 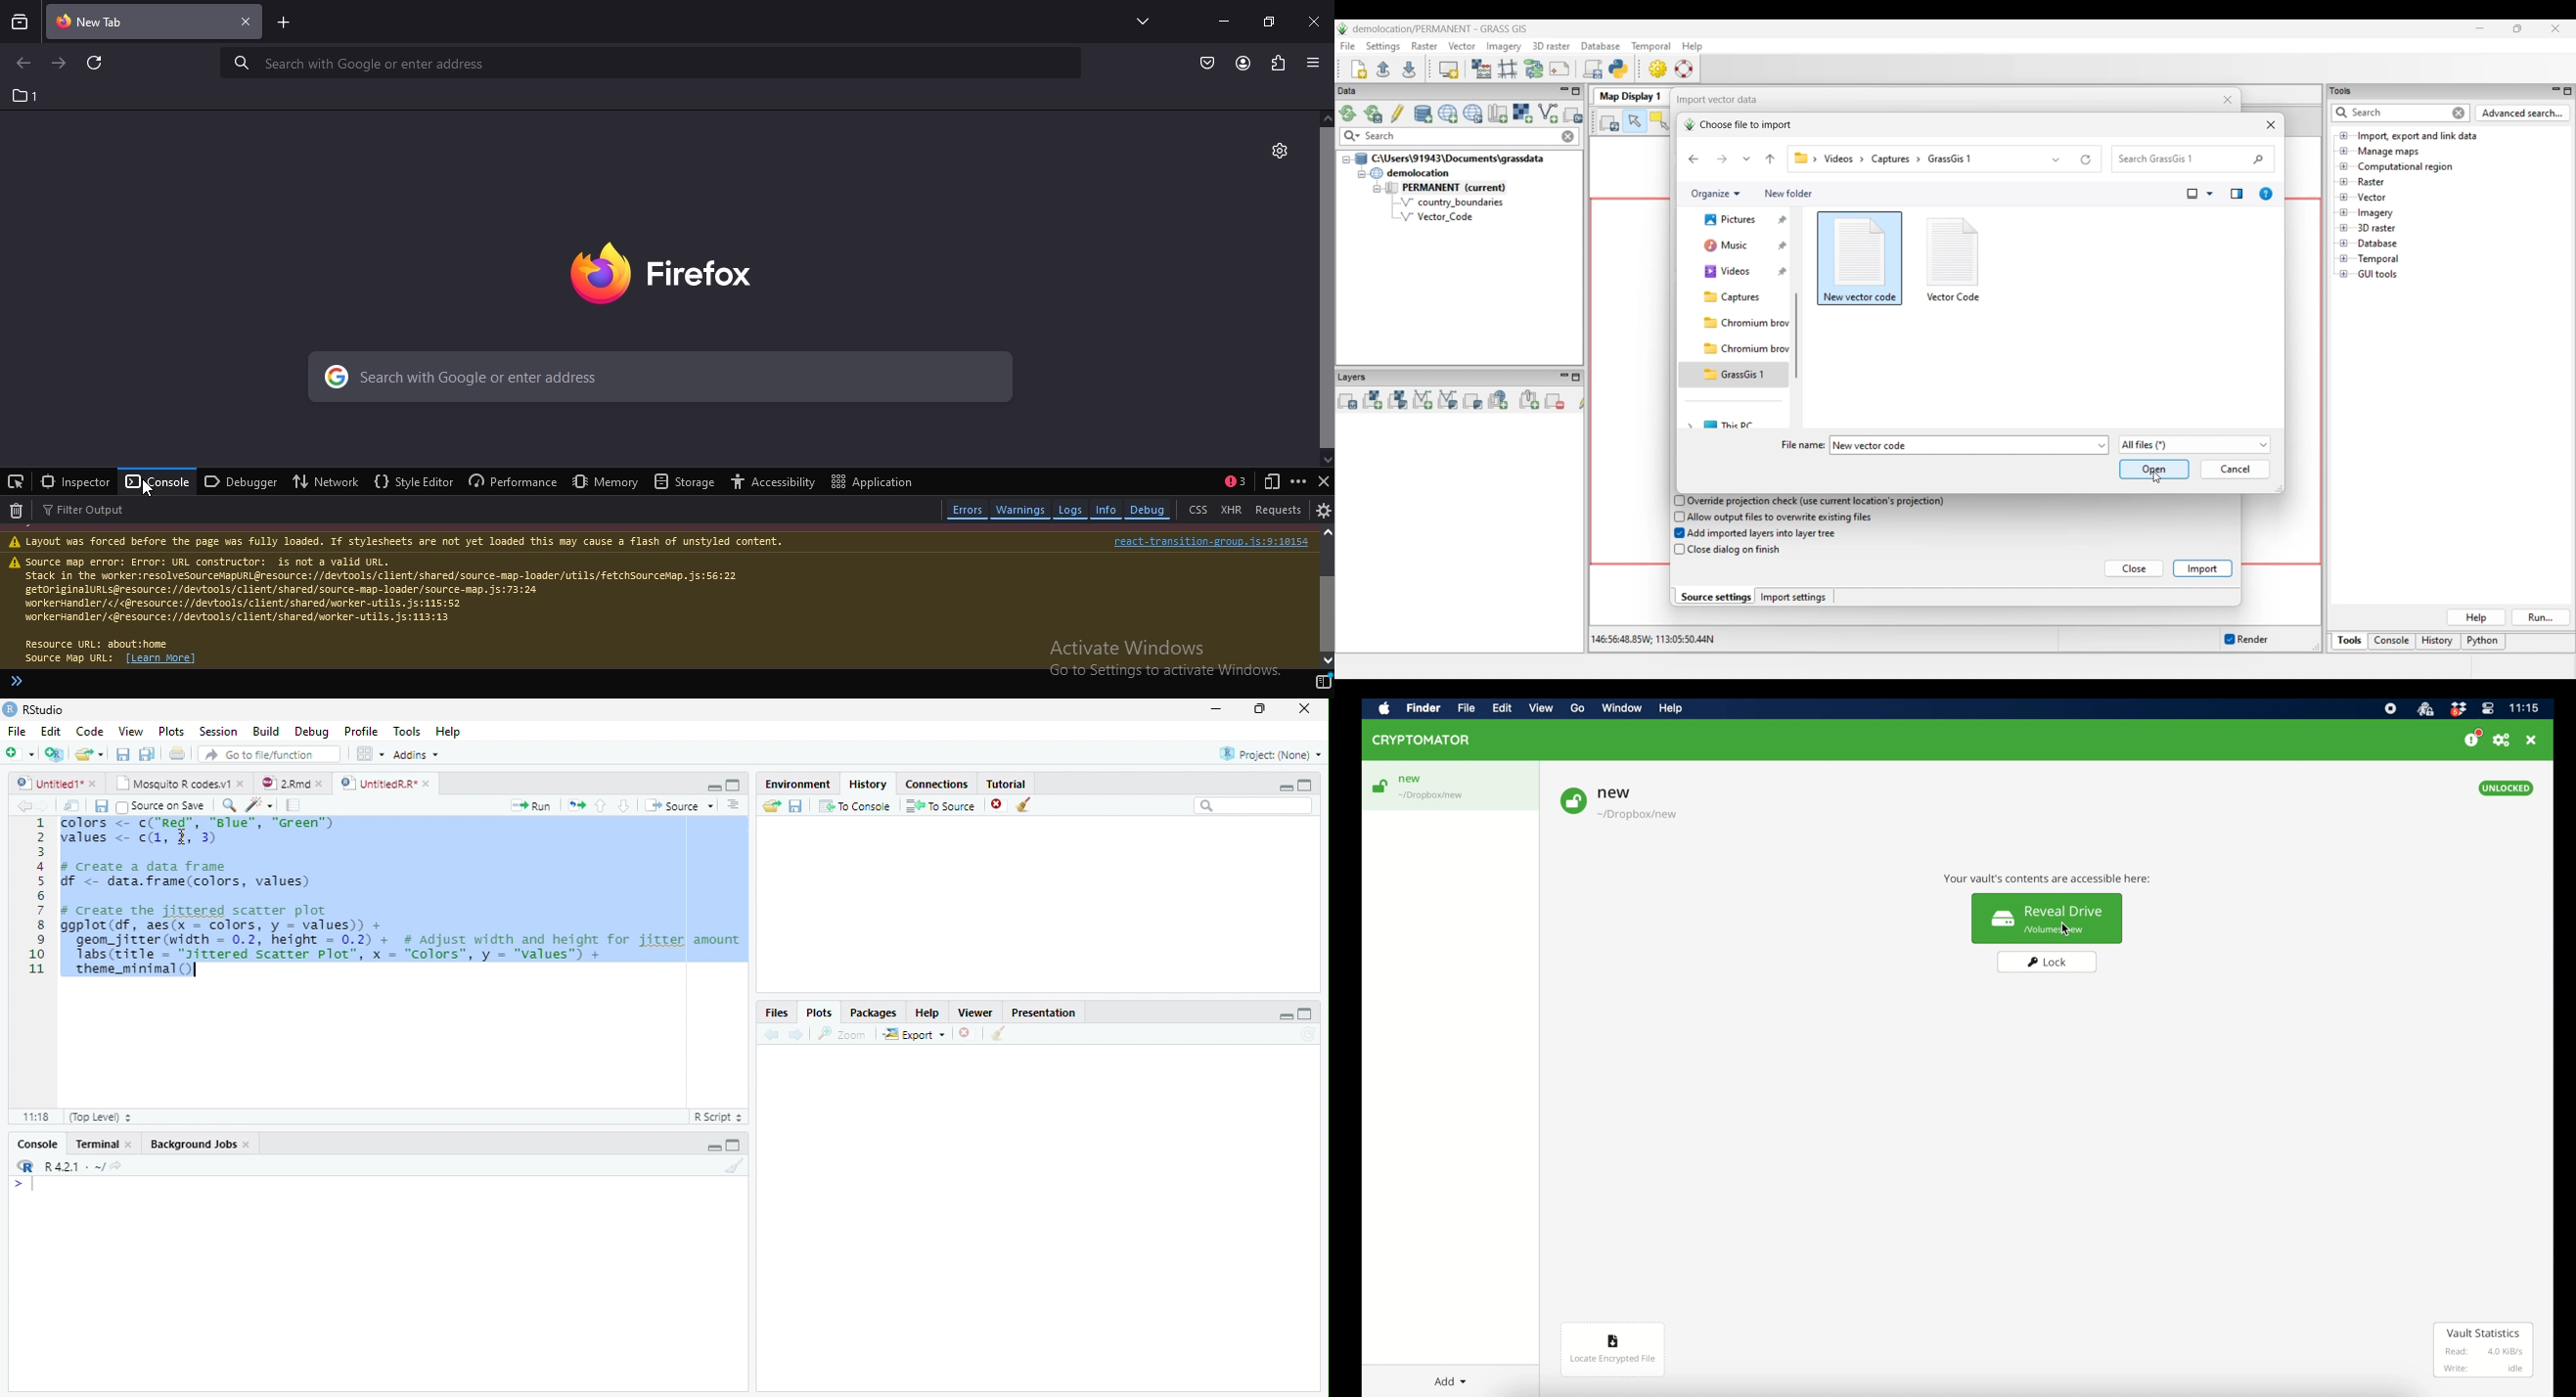 What do you see at coordinates (1385, 709) in the screenshot?
I see `apple icon` at bounding box center [1385, 709].